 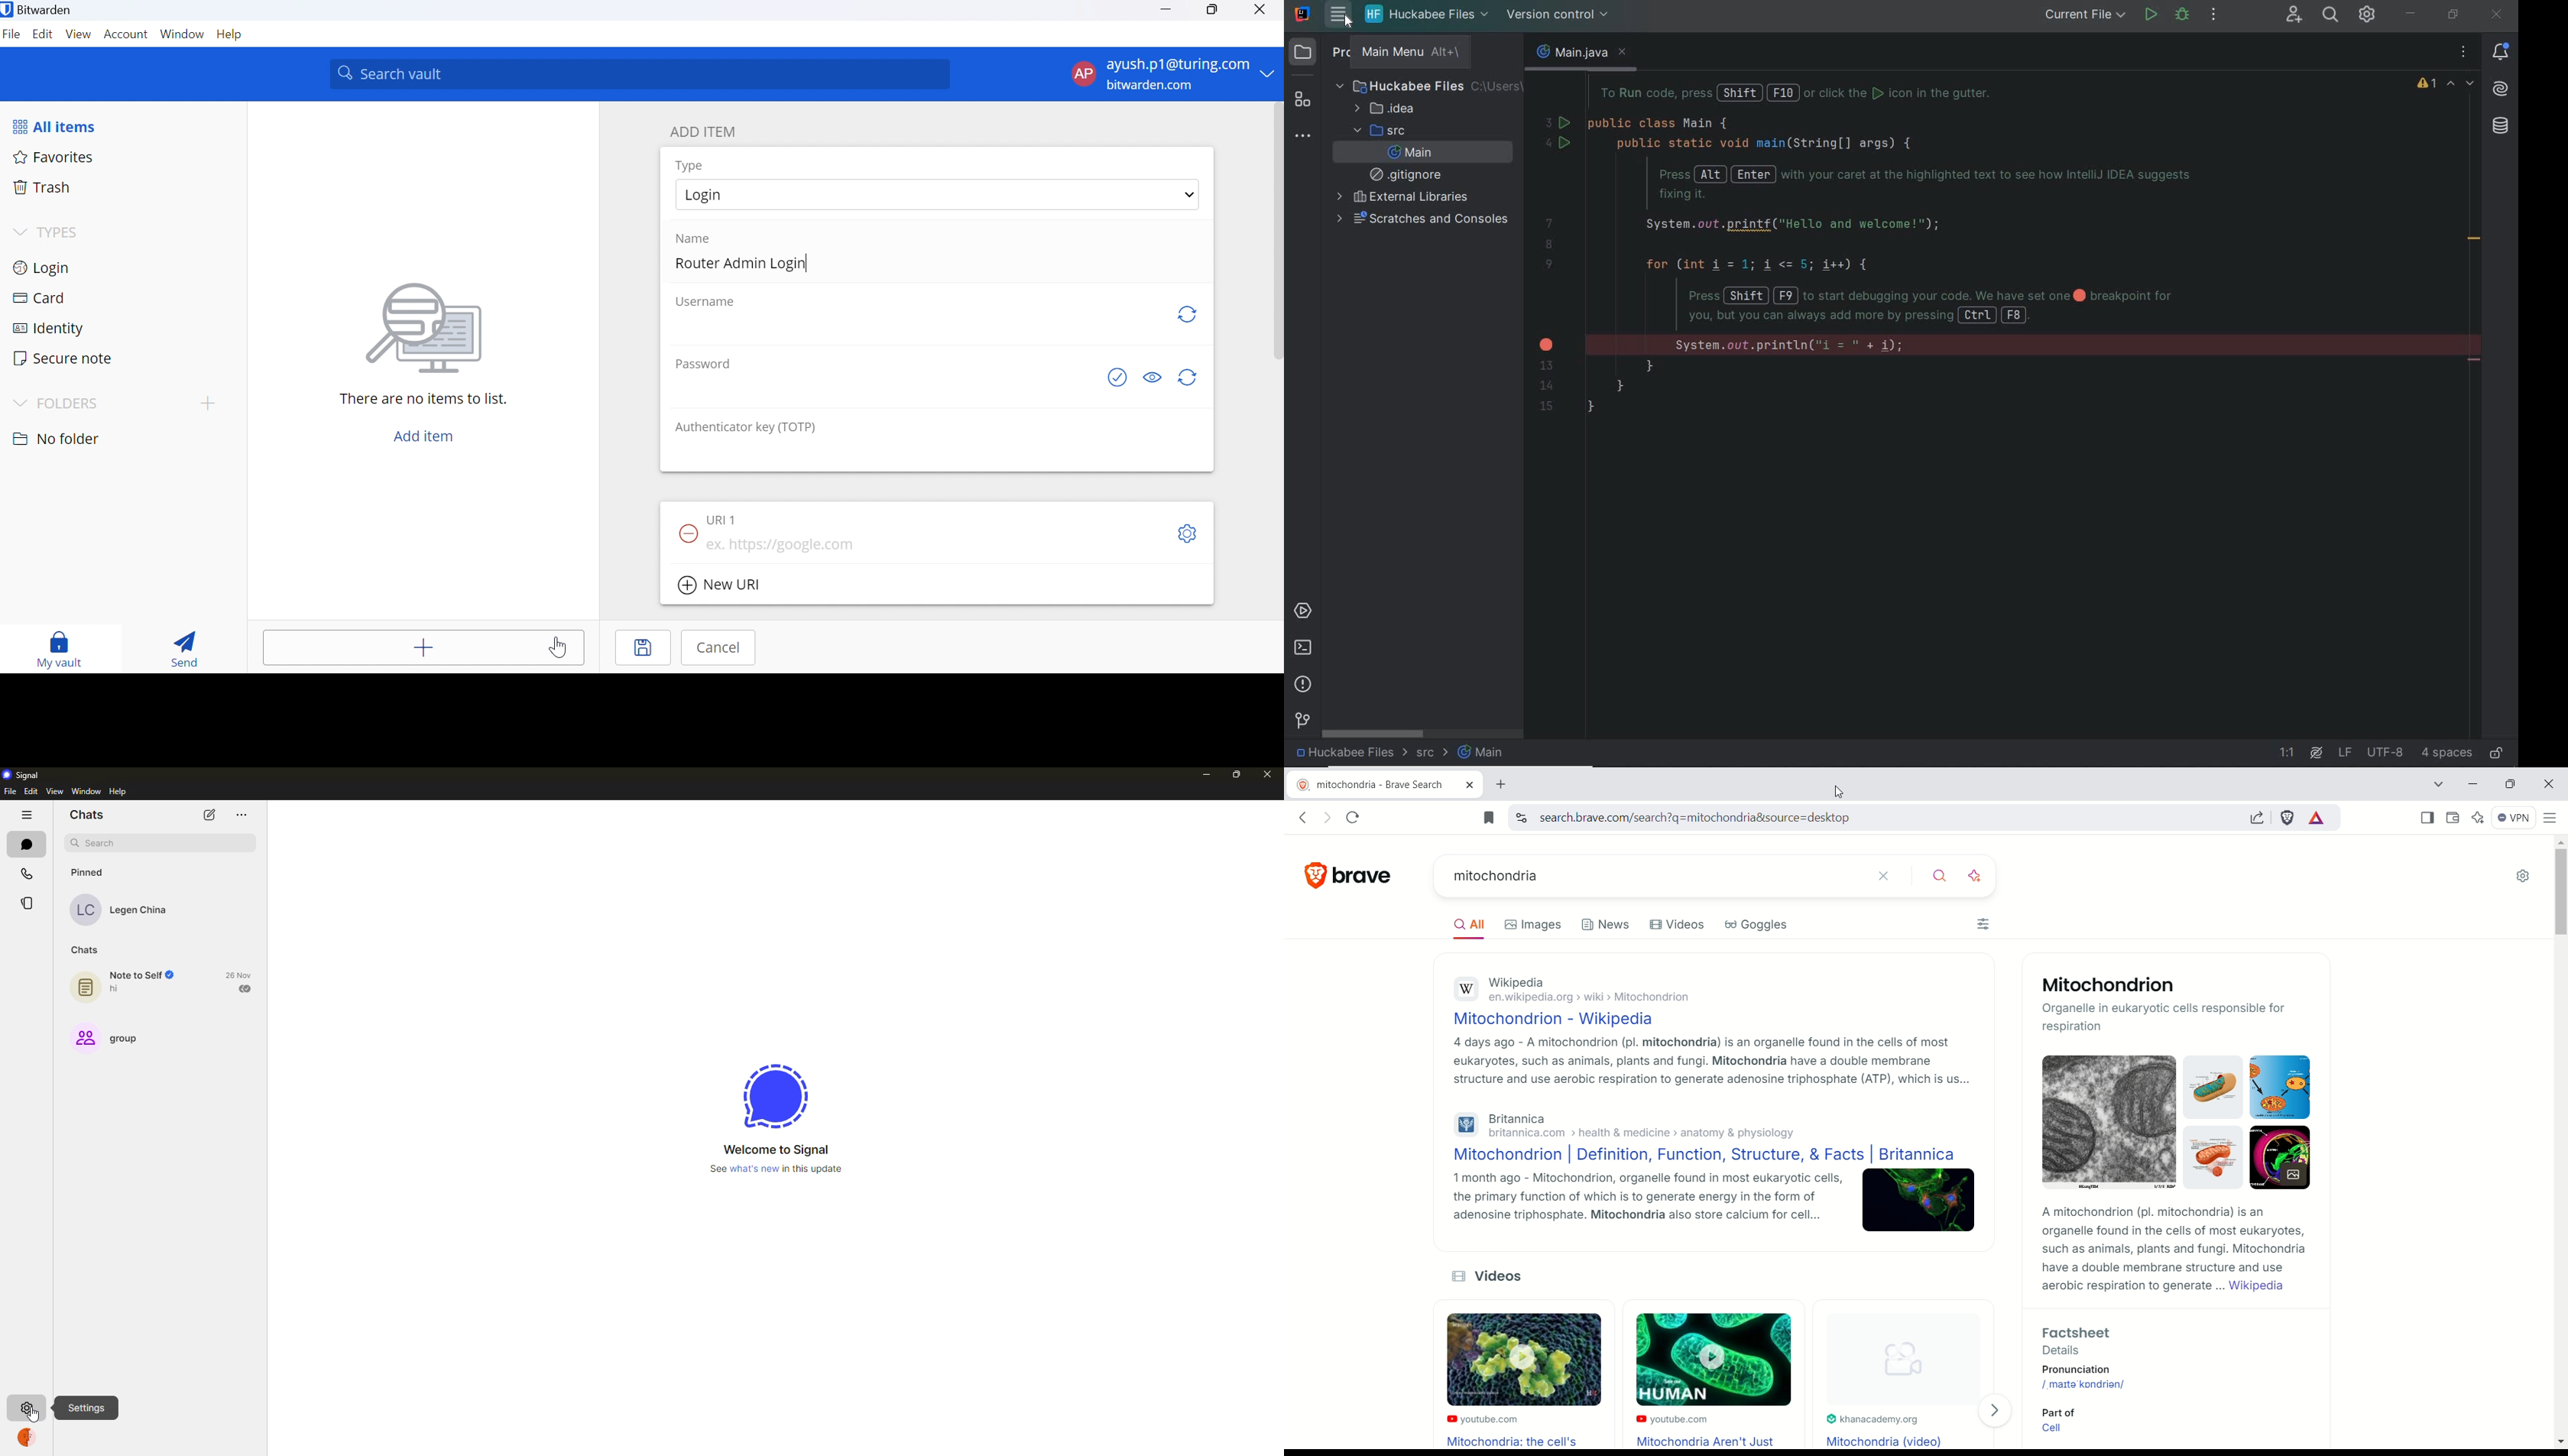 I want to click on 26 Nov, so click(x=241, y=975).